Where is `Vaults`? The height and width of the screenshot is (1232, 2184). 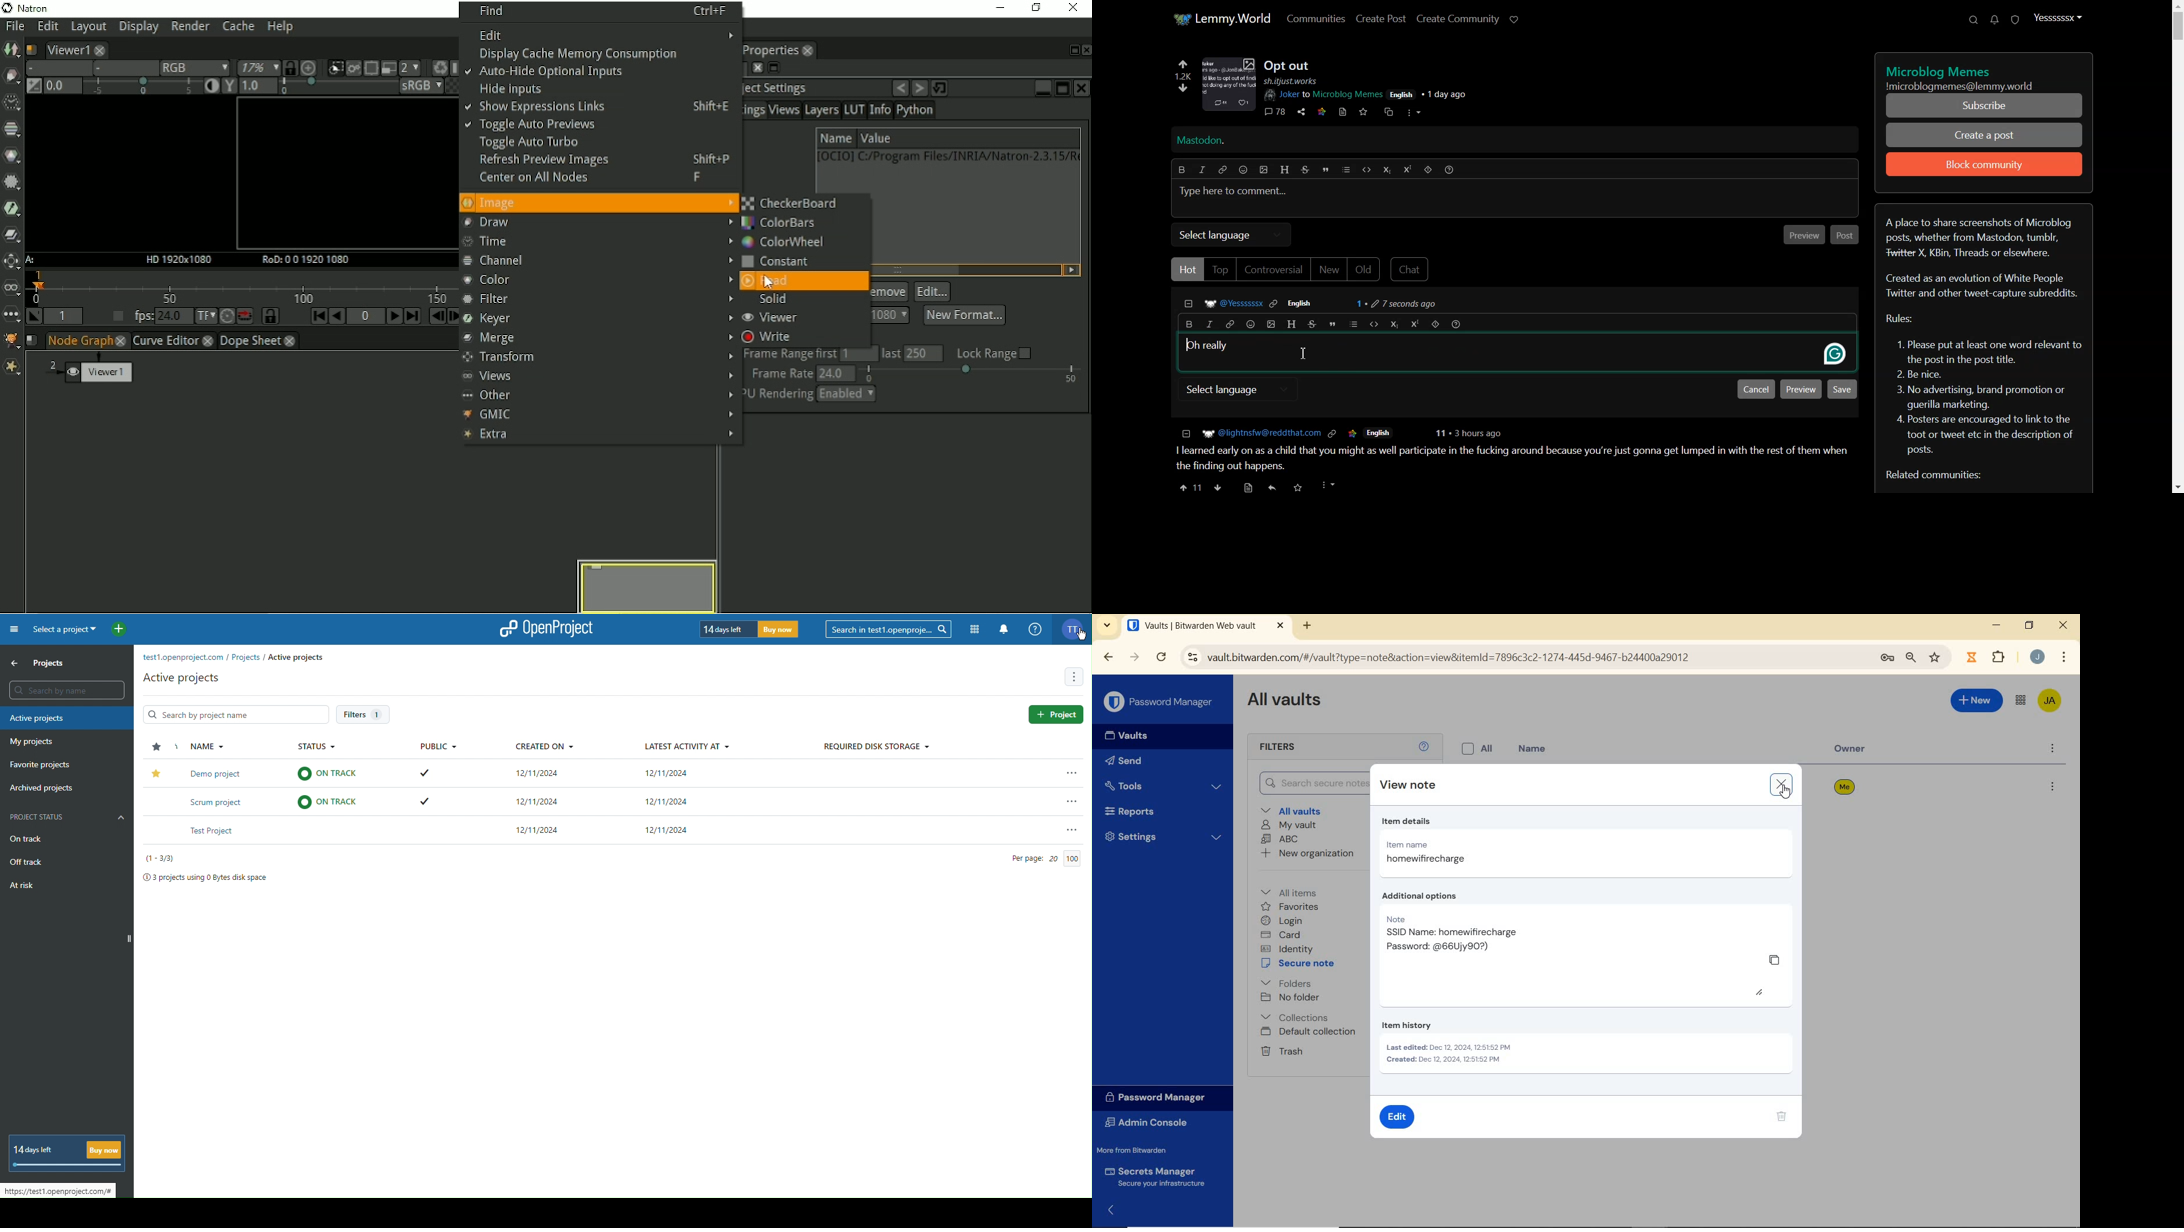 Vaults is located at coordinates (1123, 736).